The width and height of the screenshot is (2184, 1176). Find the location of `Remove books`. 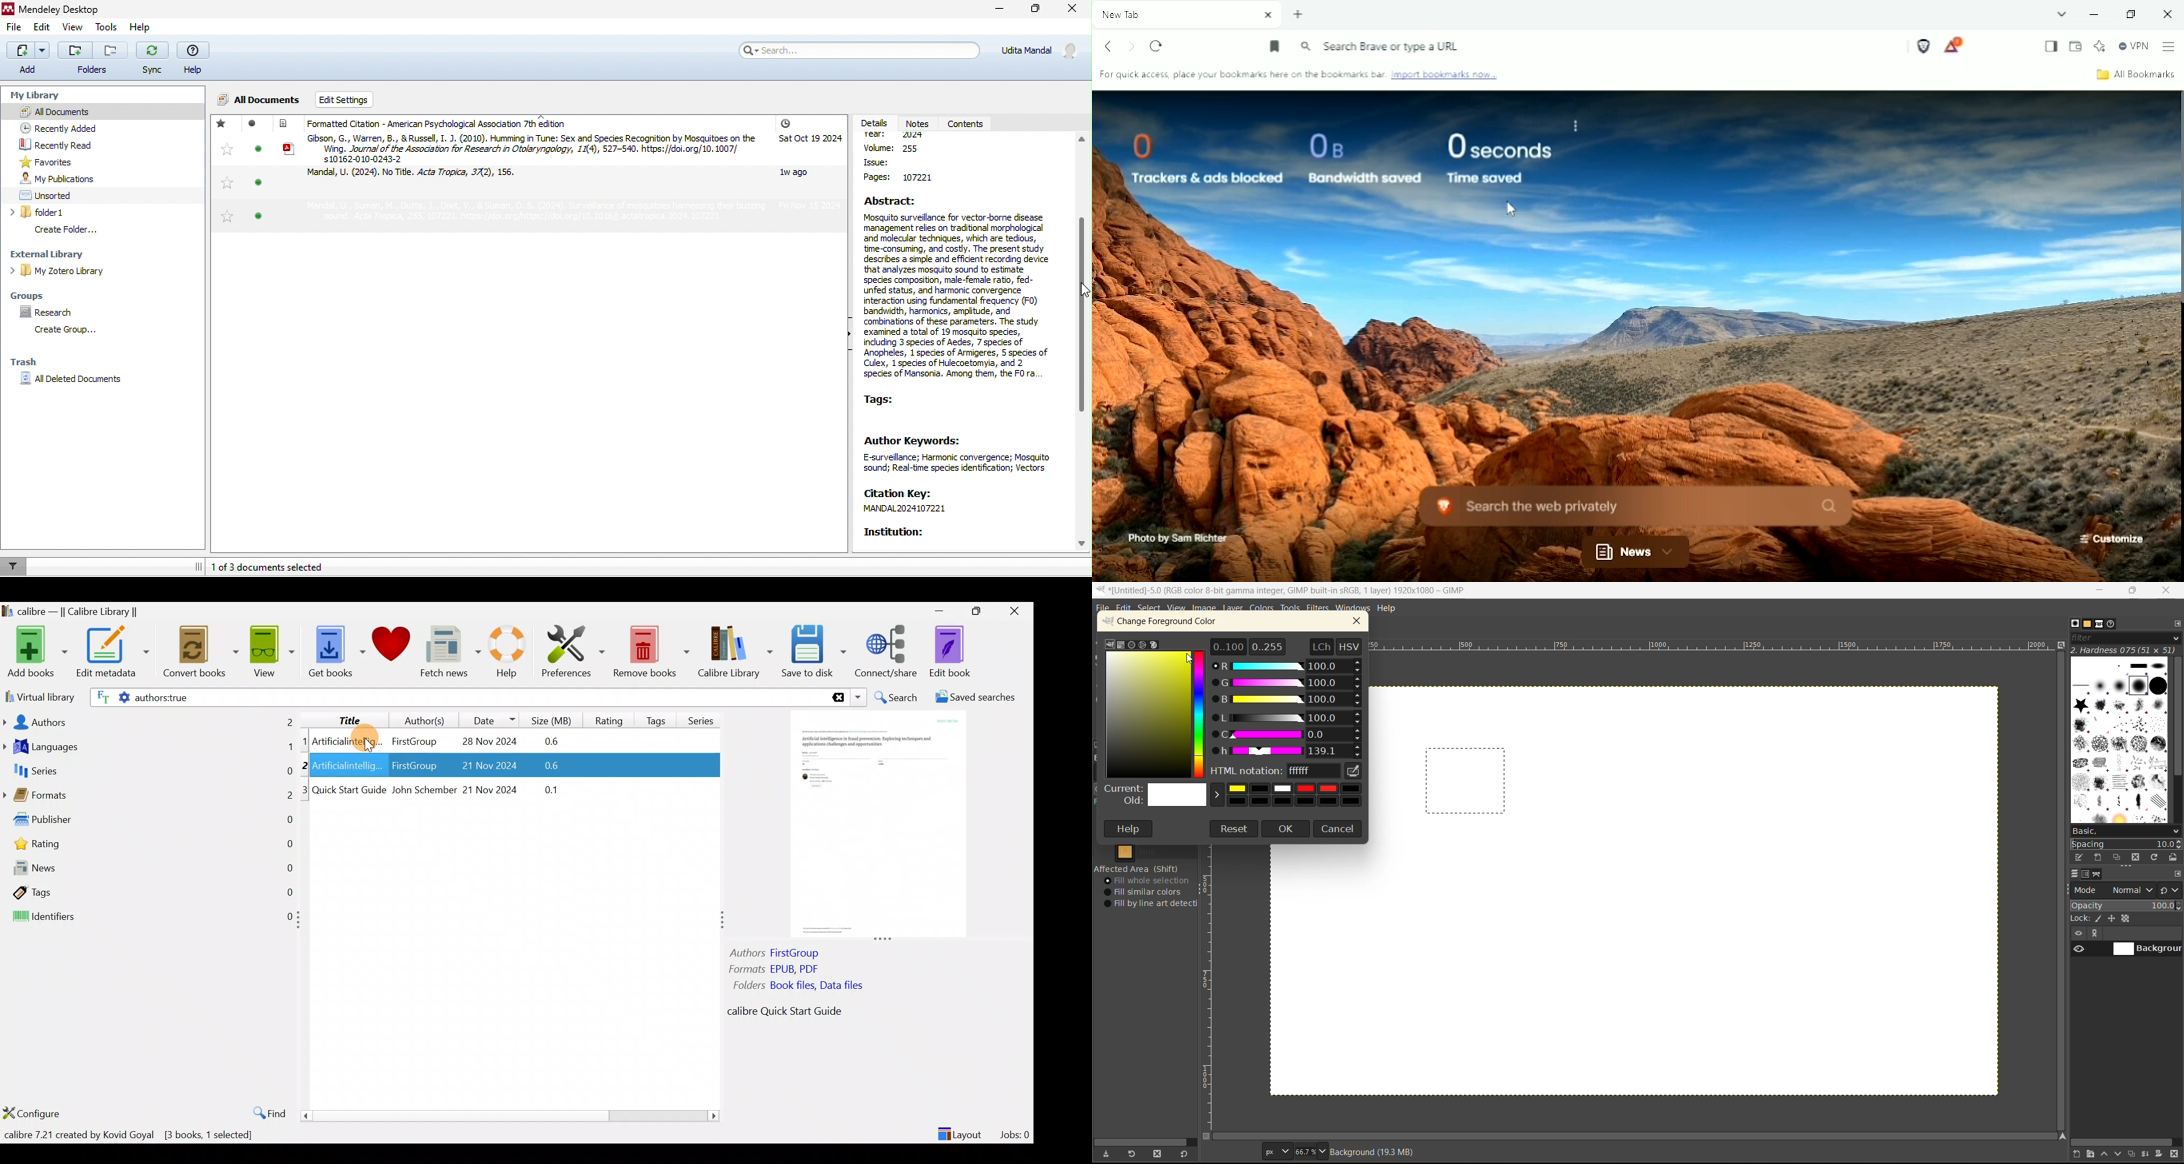

Remove books is located at coordinates (652, 651).